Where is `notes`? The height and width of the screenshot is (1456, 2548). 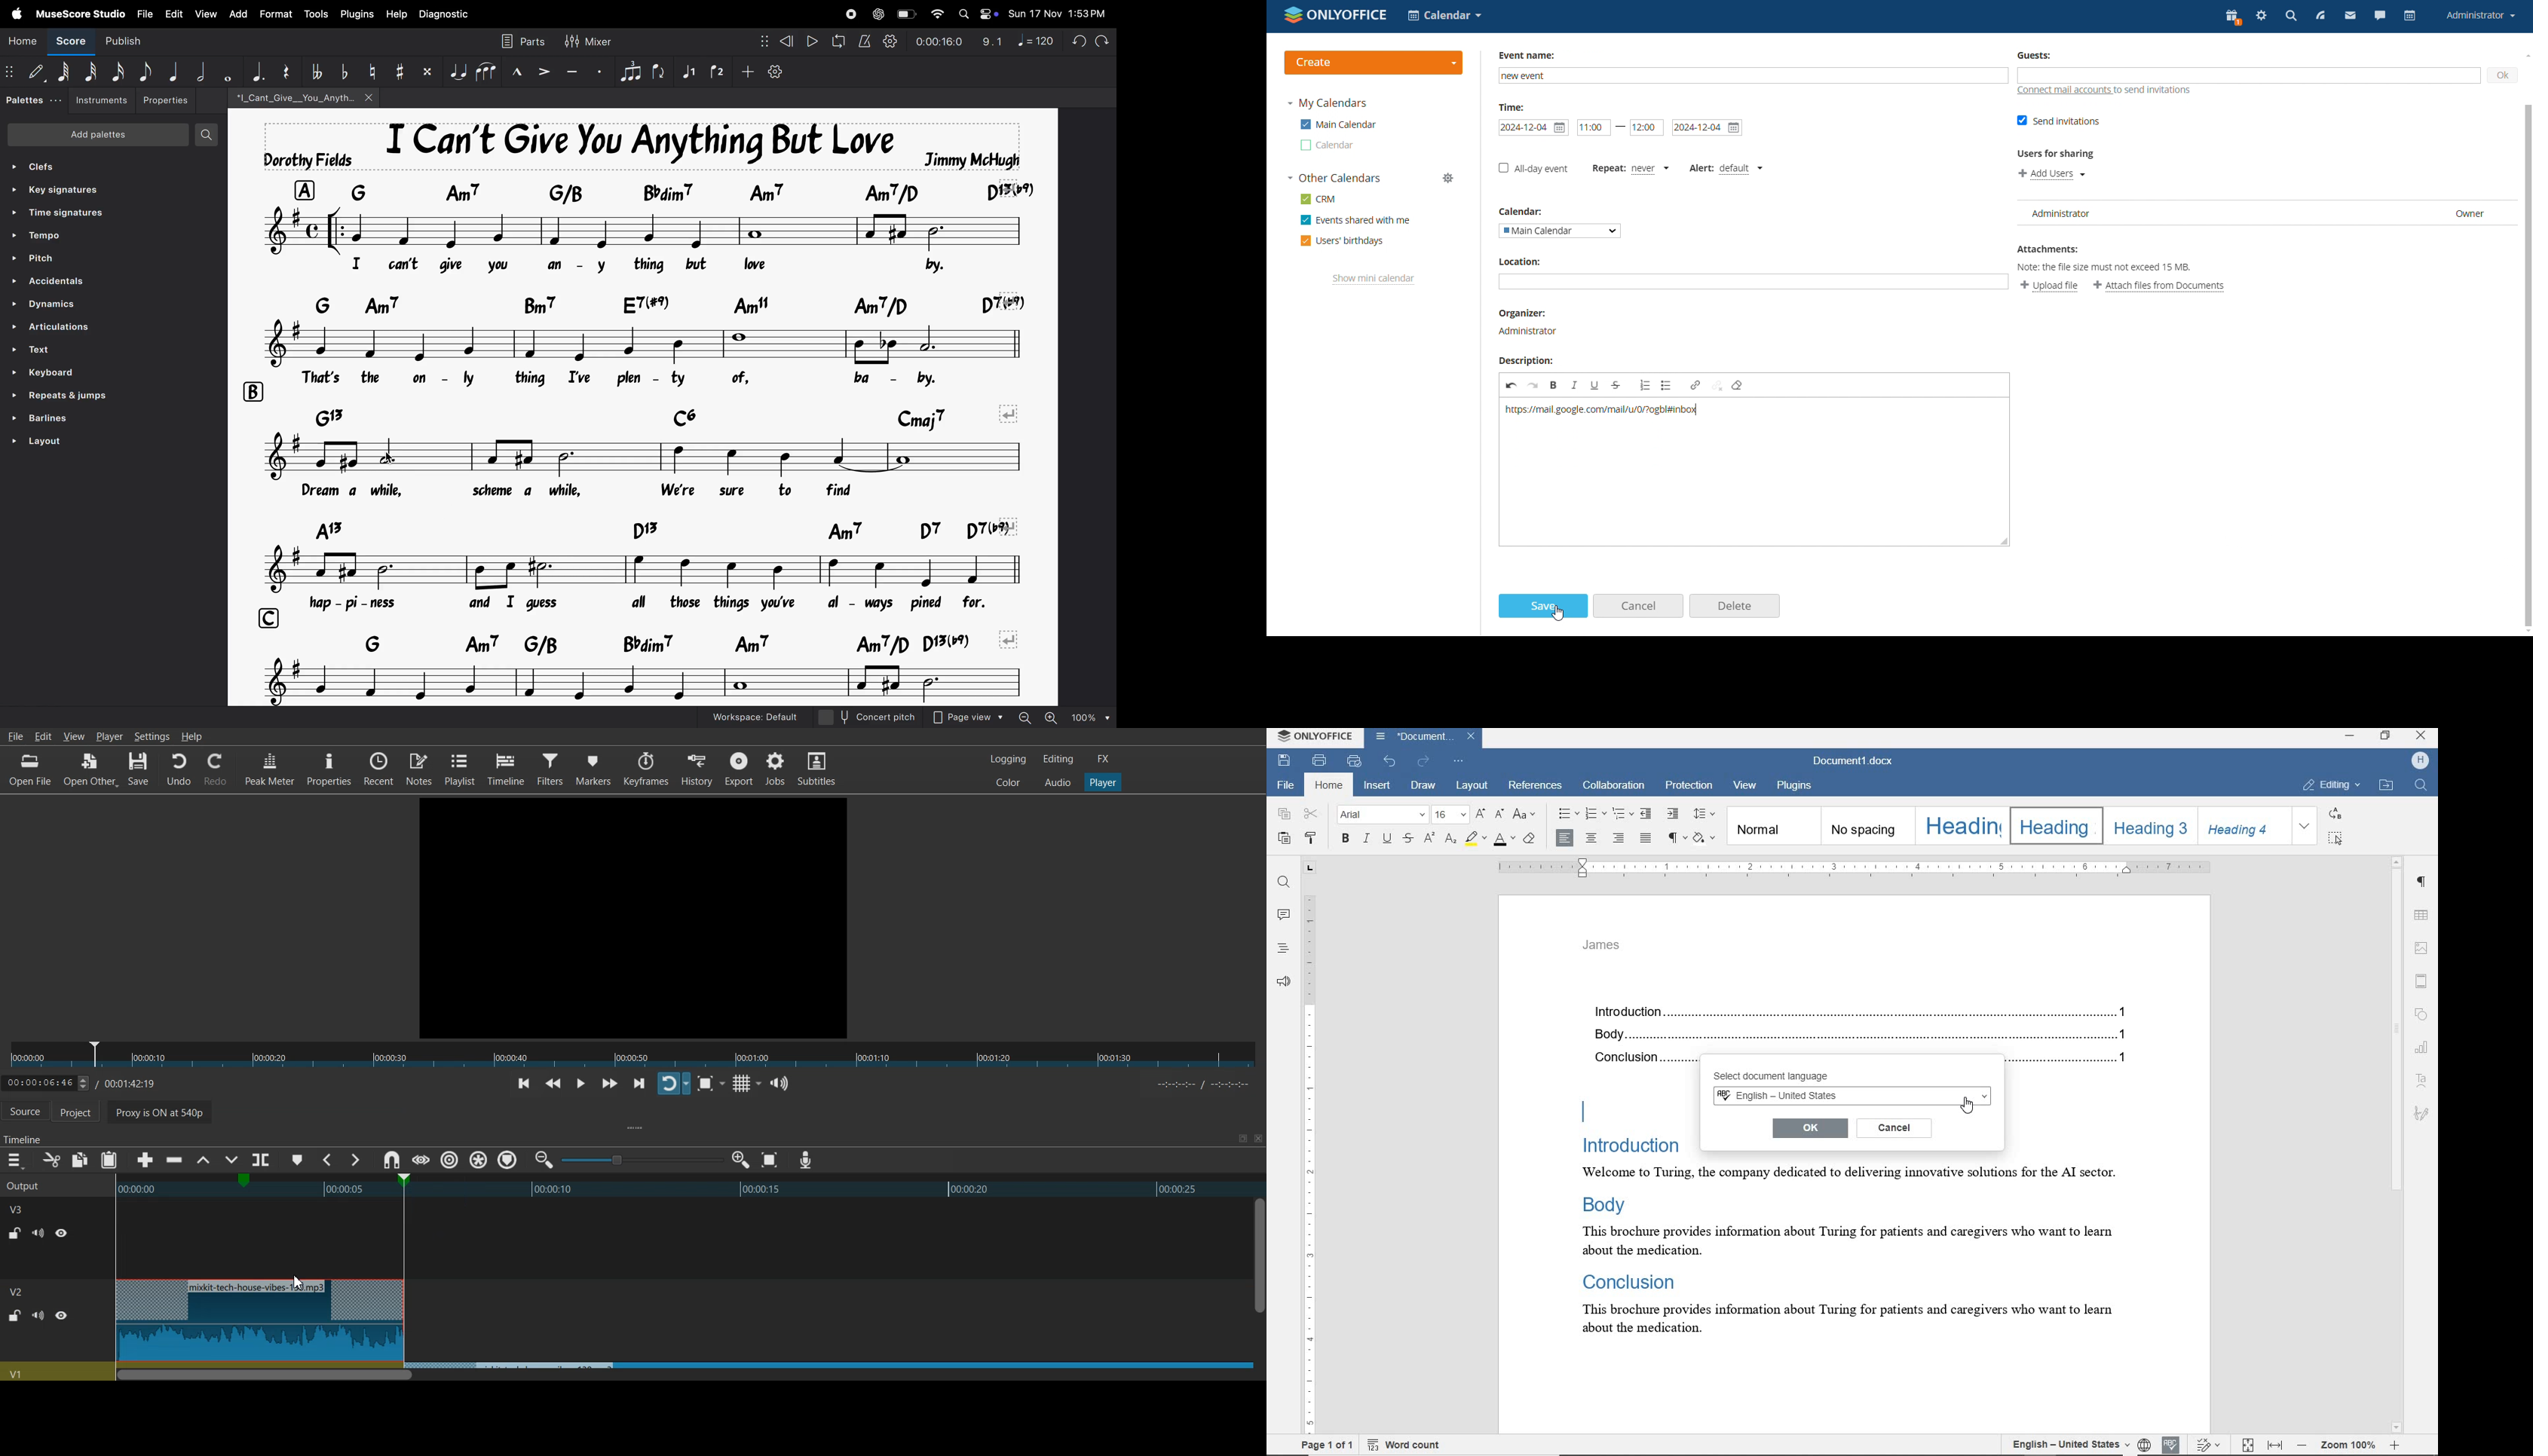 notes is located at coordinates (638, 342).